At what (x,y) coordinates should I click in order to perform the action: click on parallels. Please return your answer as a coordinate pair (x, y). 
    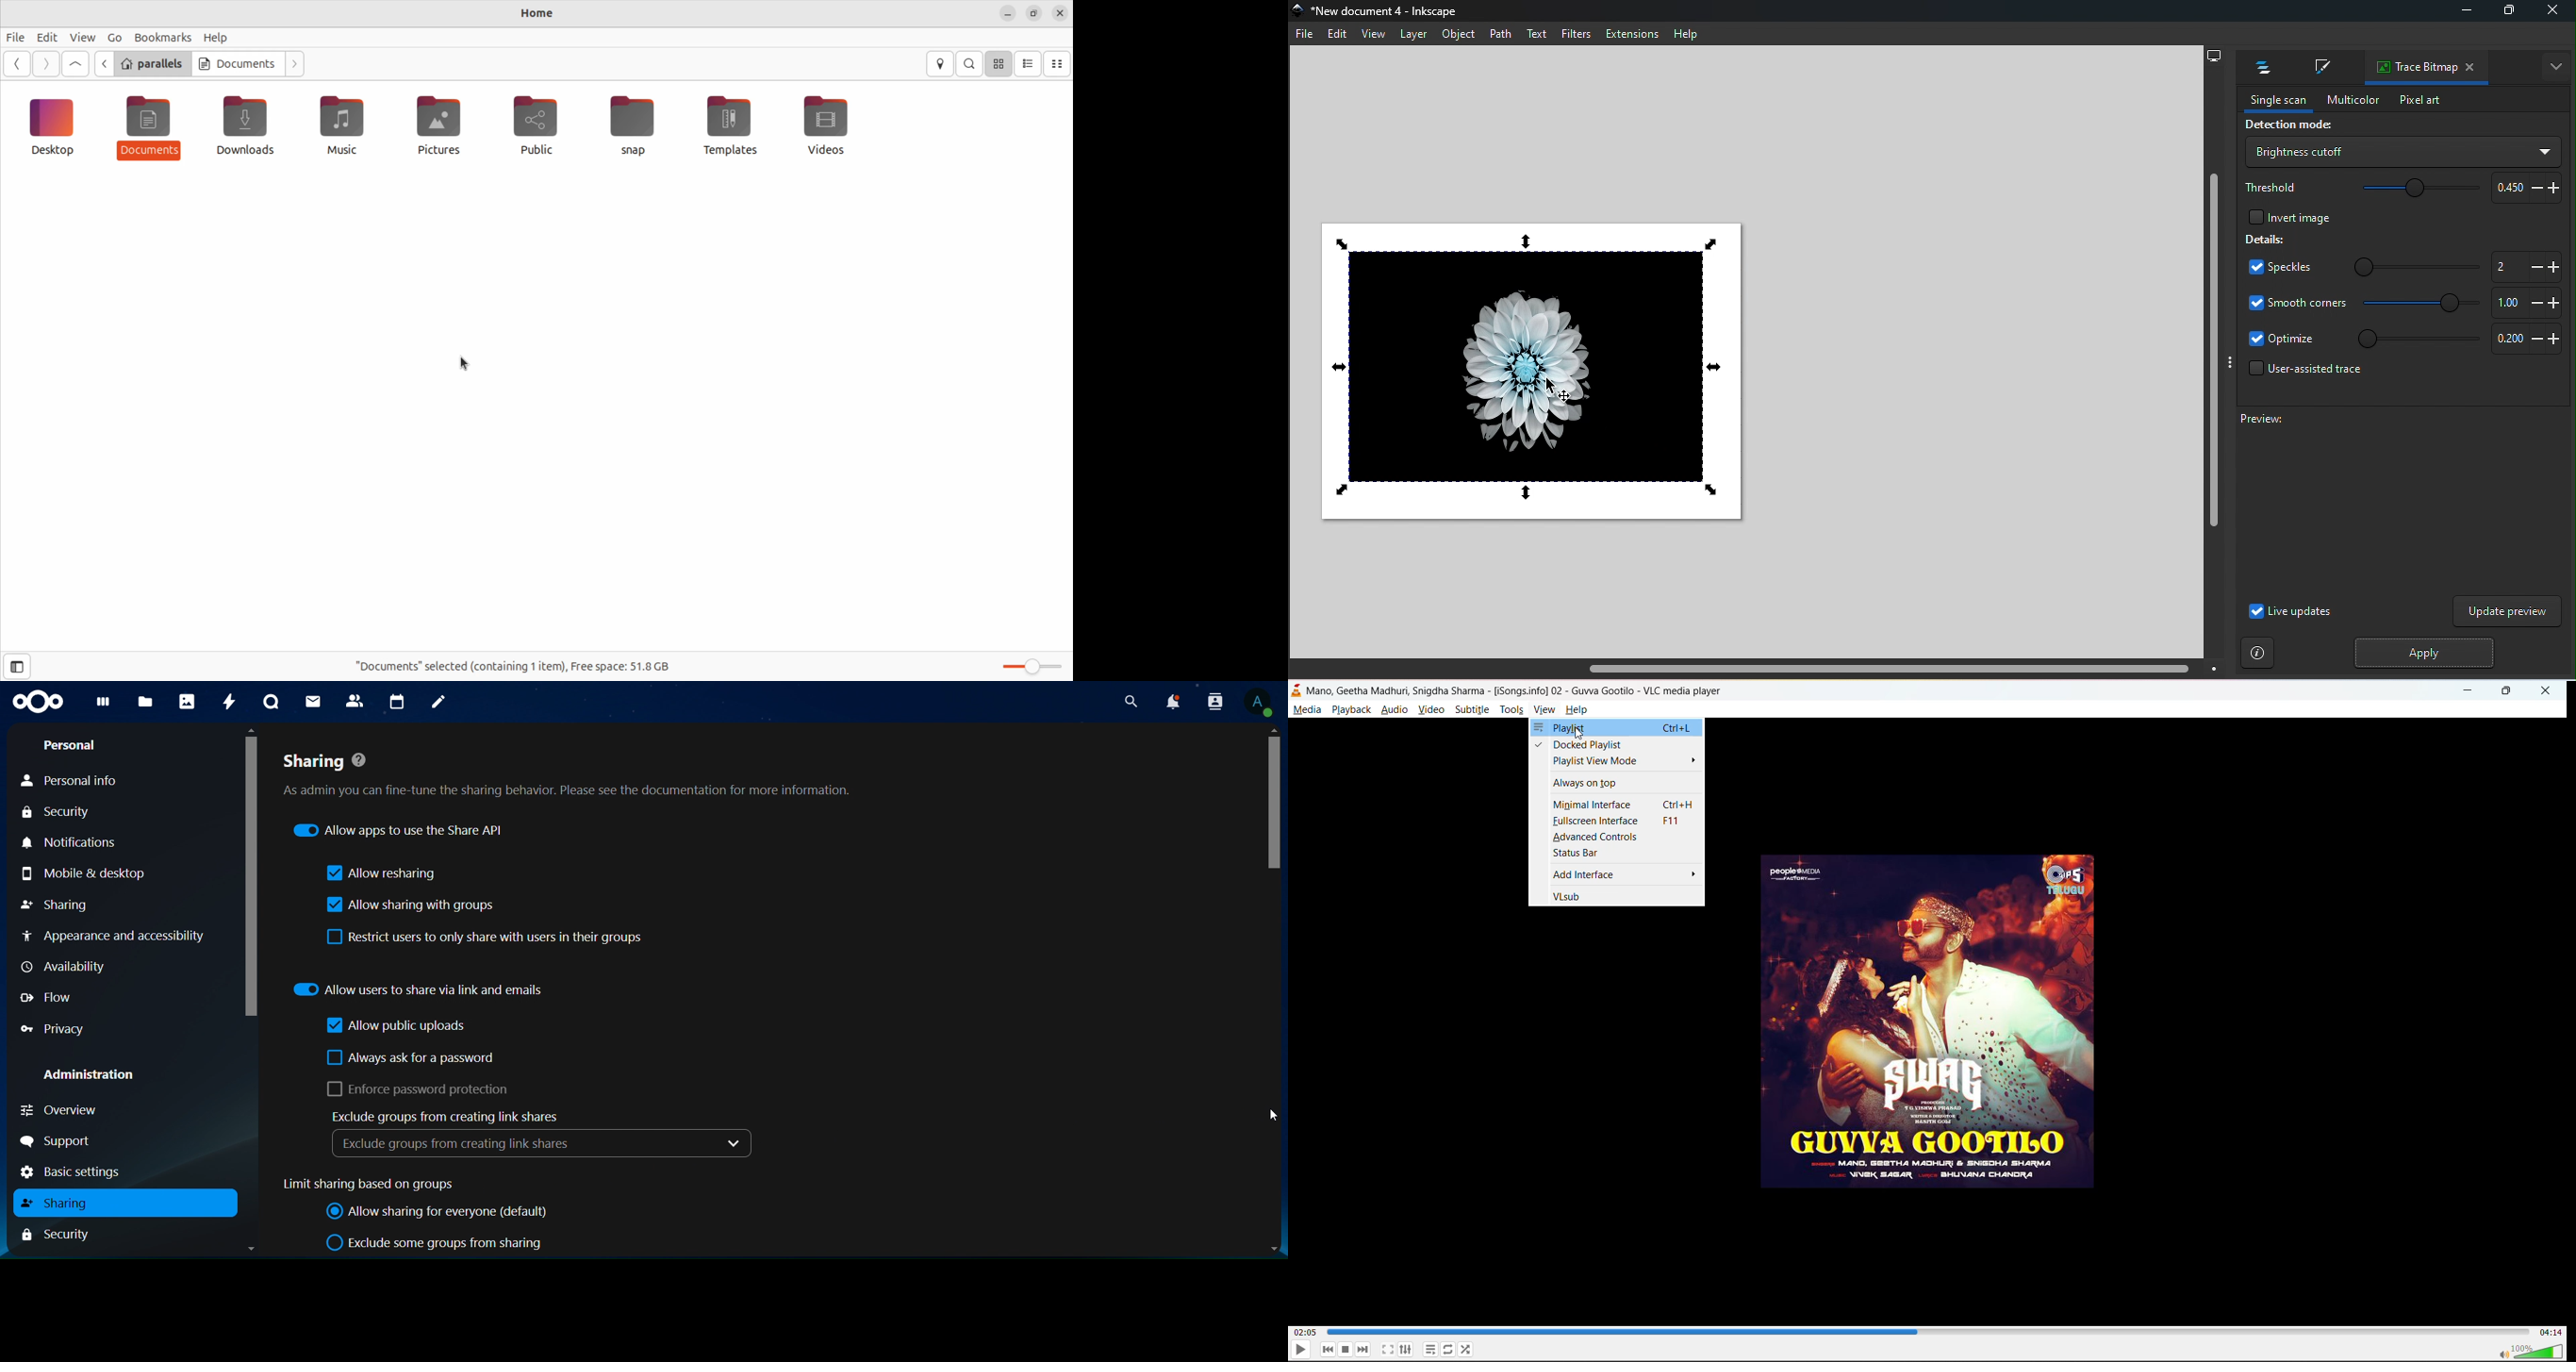
    Looking at the image, I should click on (151, 63).